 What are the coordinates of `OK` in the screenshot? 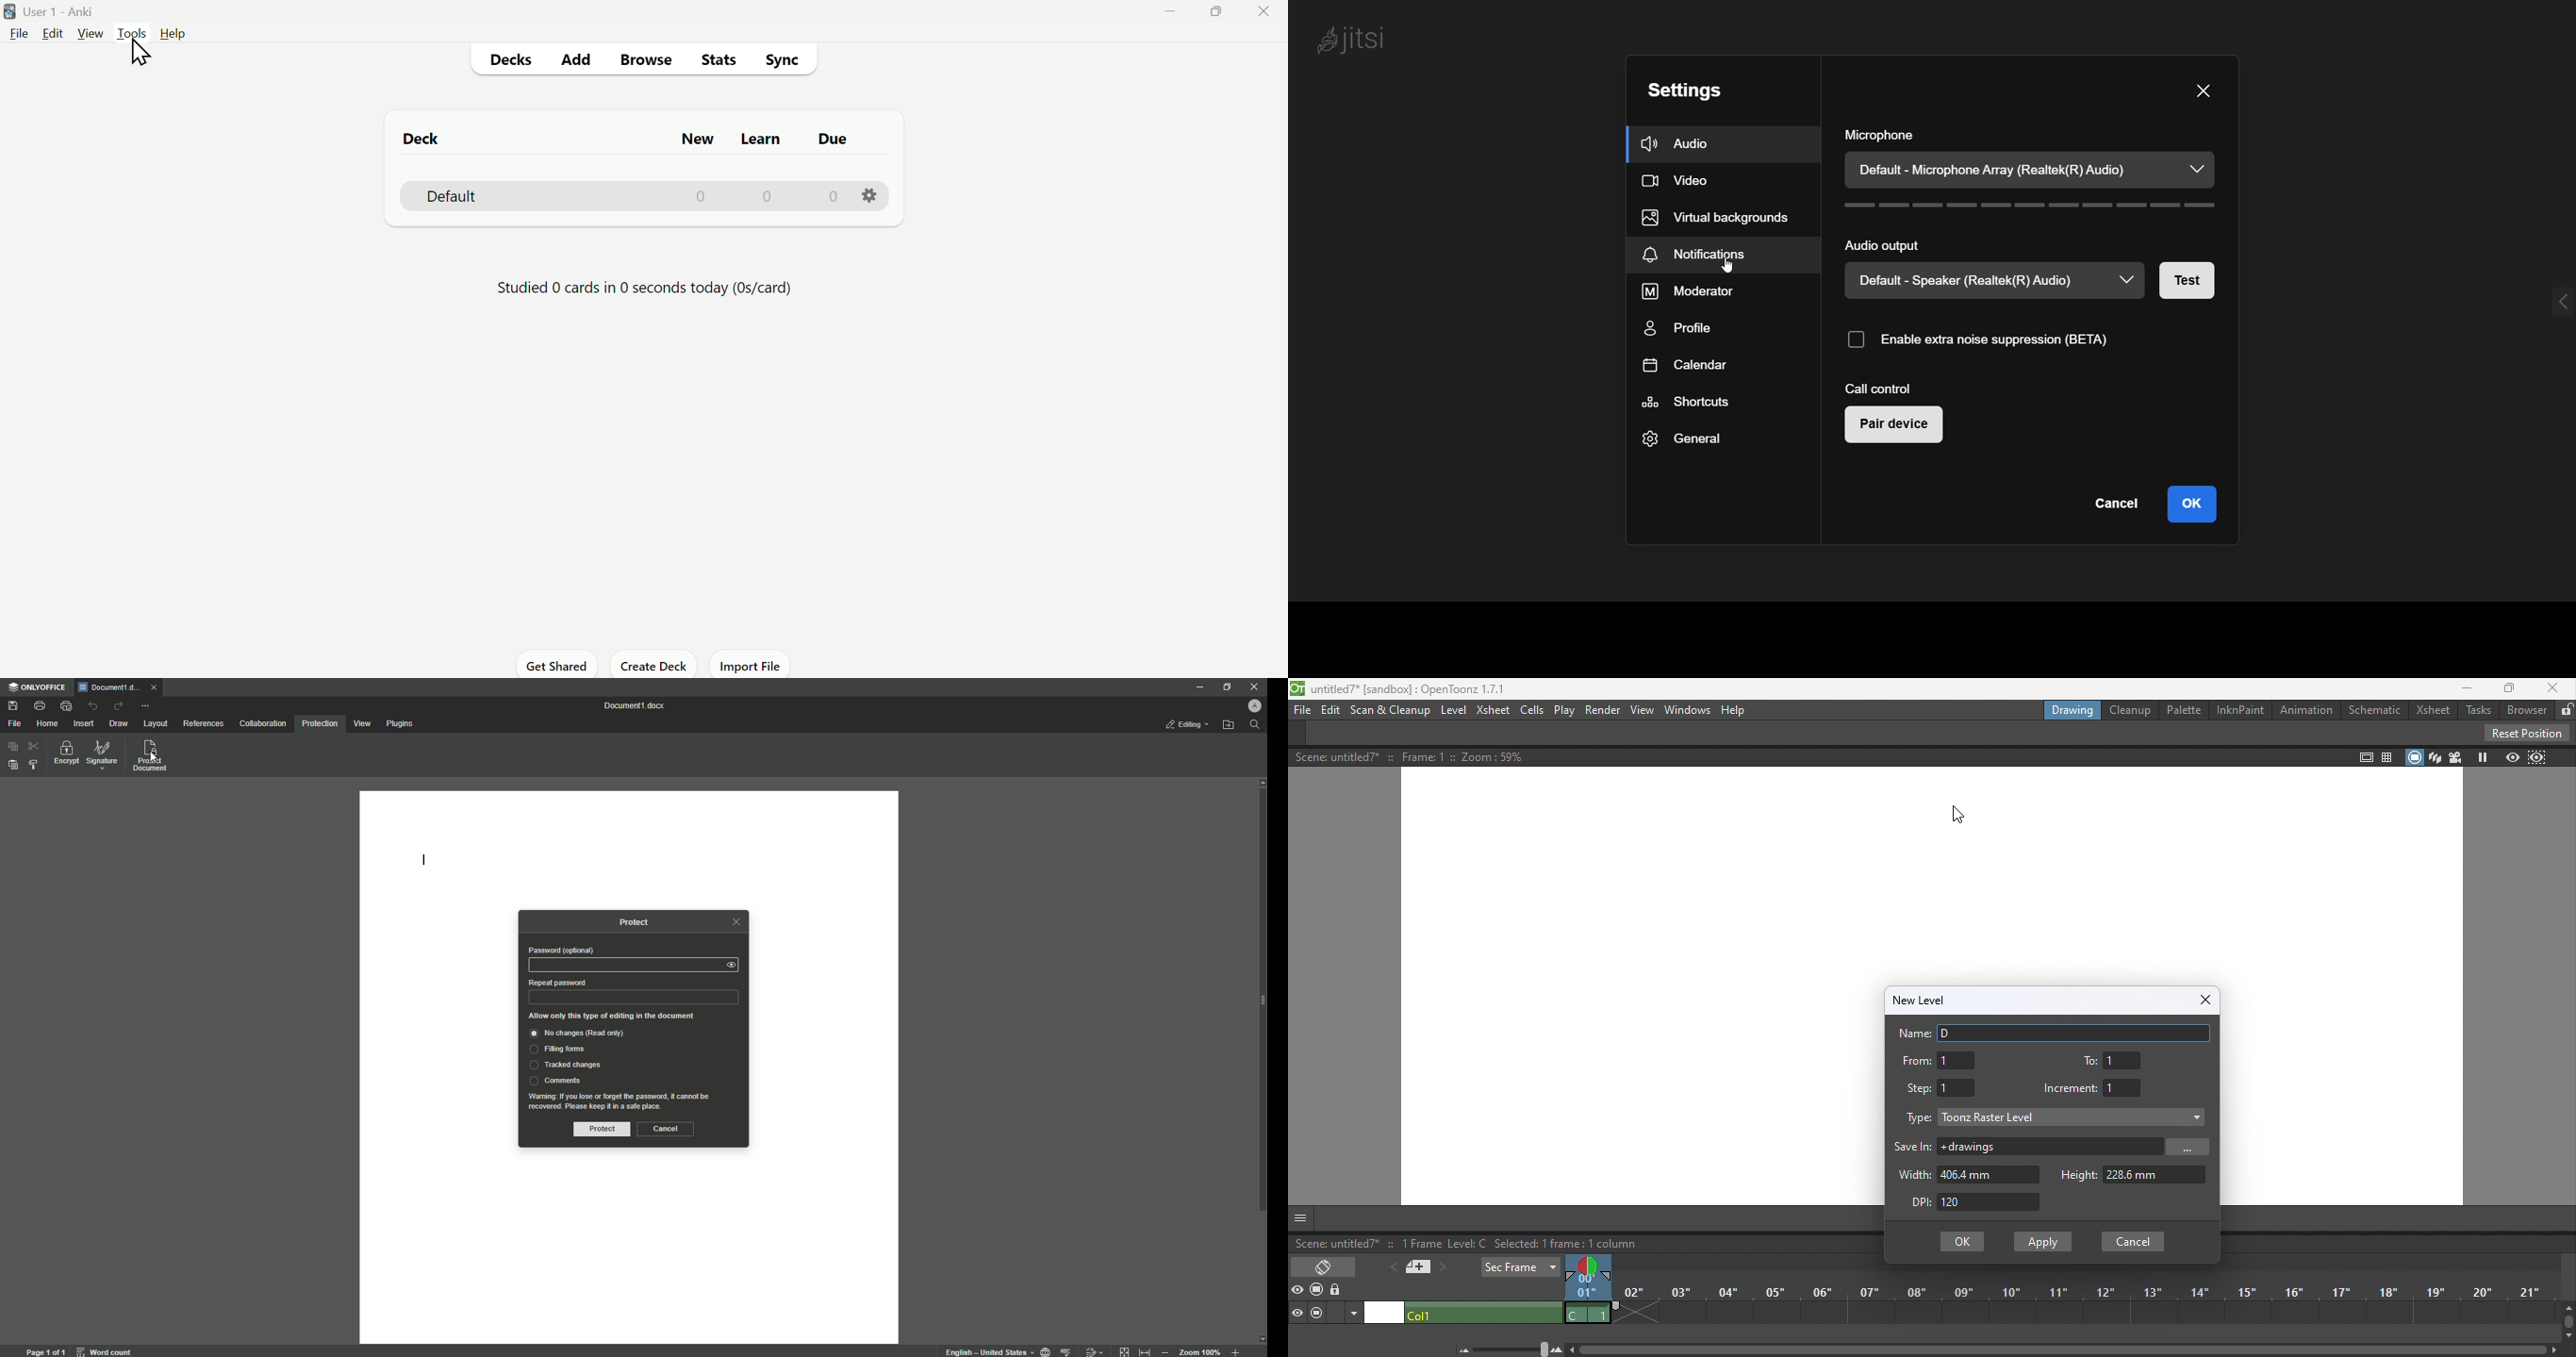 It's located at (1961, 1242).